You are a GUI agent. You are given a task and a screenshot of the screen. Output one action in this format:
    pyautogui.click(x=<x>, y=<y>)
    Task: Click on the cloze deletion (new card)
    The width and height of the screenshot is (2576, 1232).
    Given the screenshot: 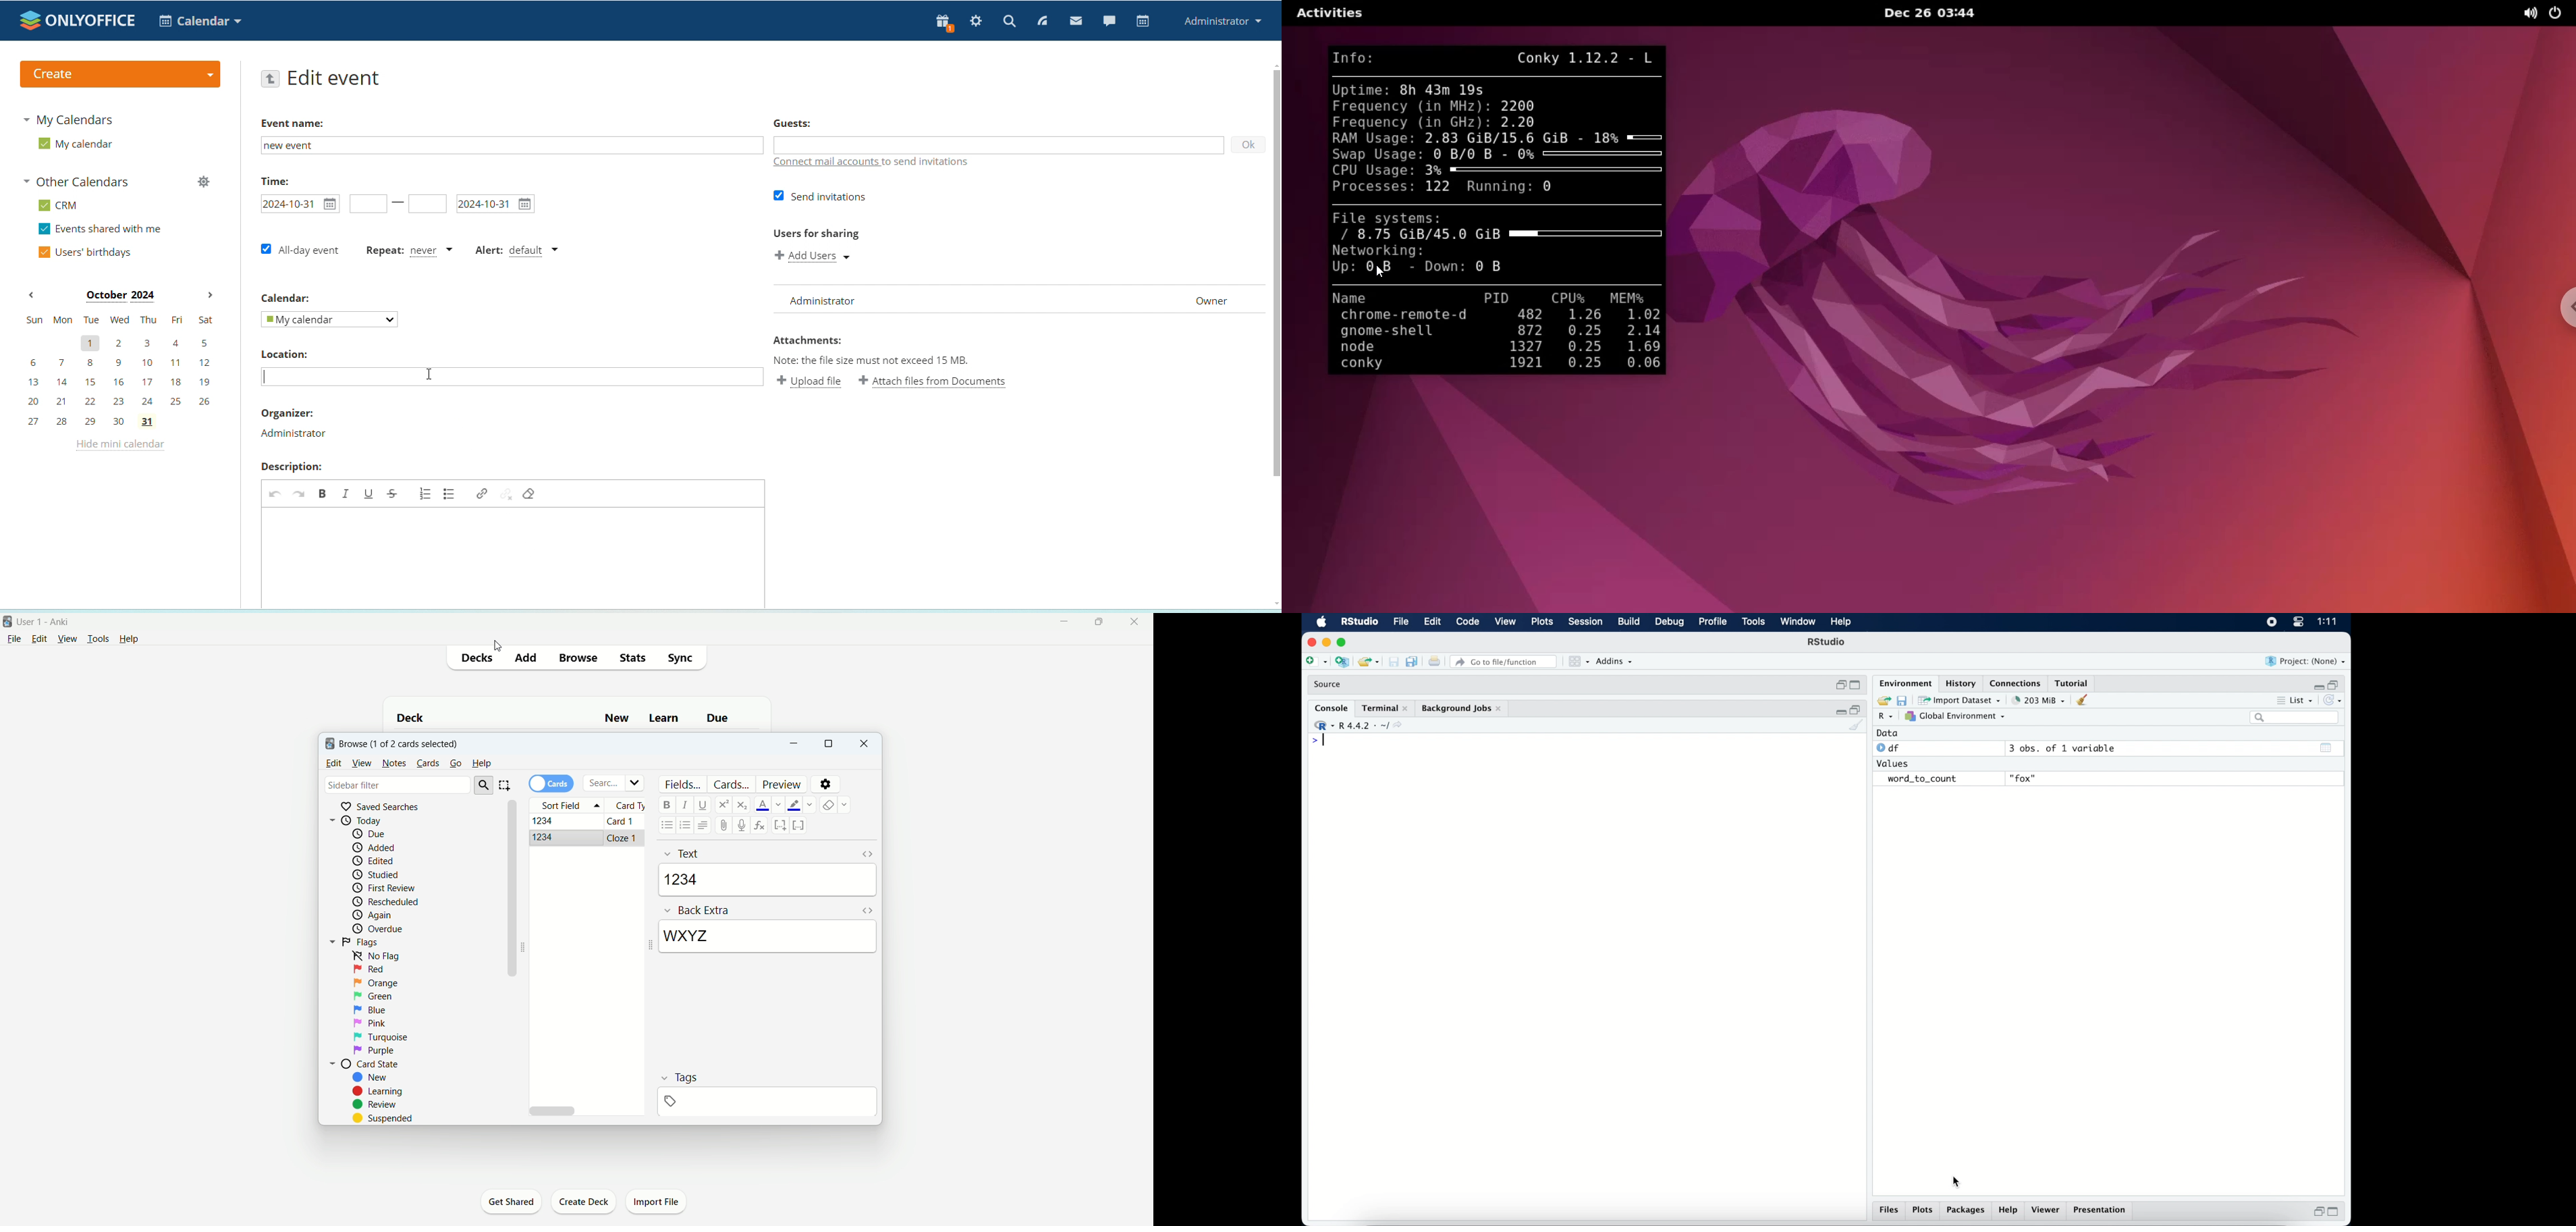 What is the action you would take?
    pyautogui.click(x=780, y=825)
    